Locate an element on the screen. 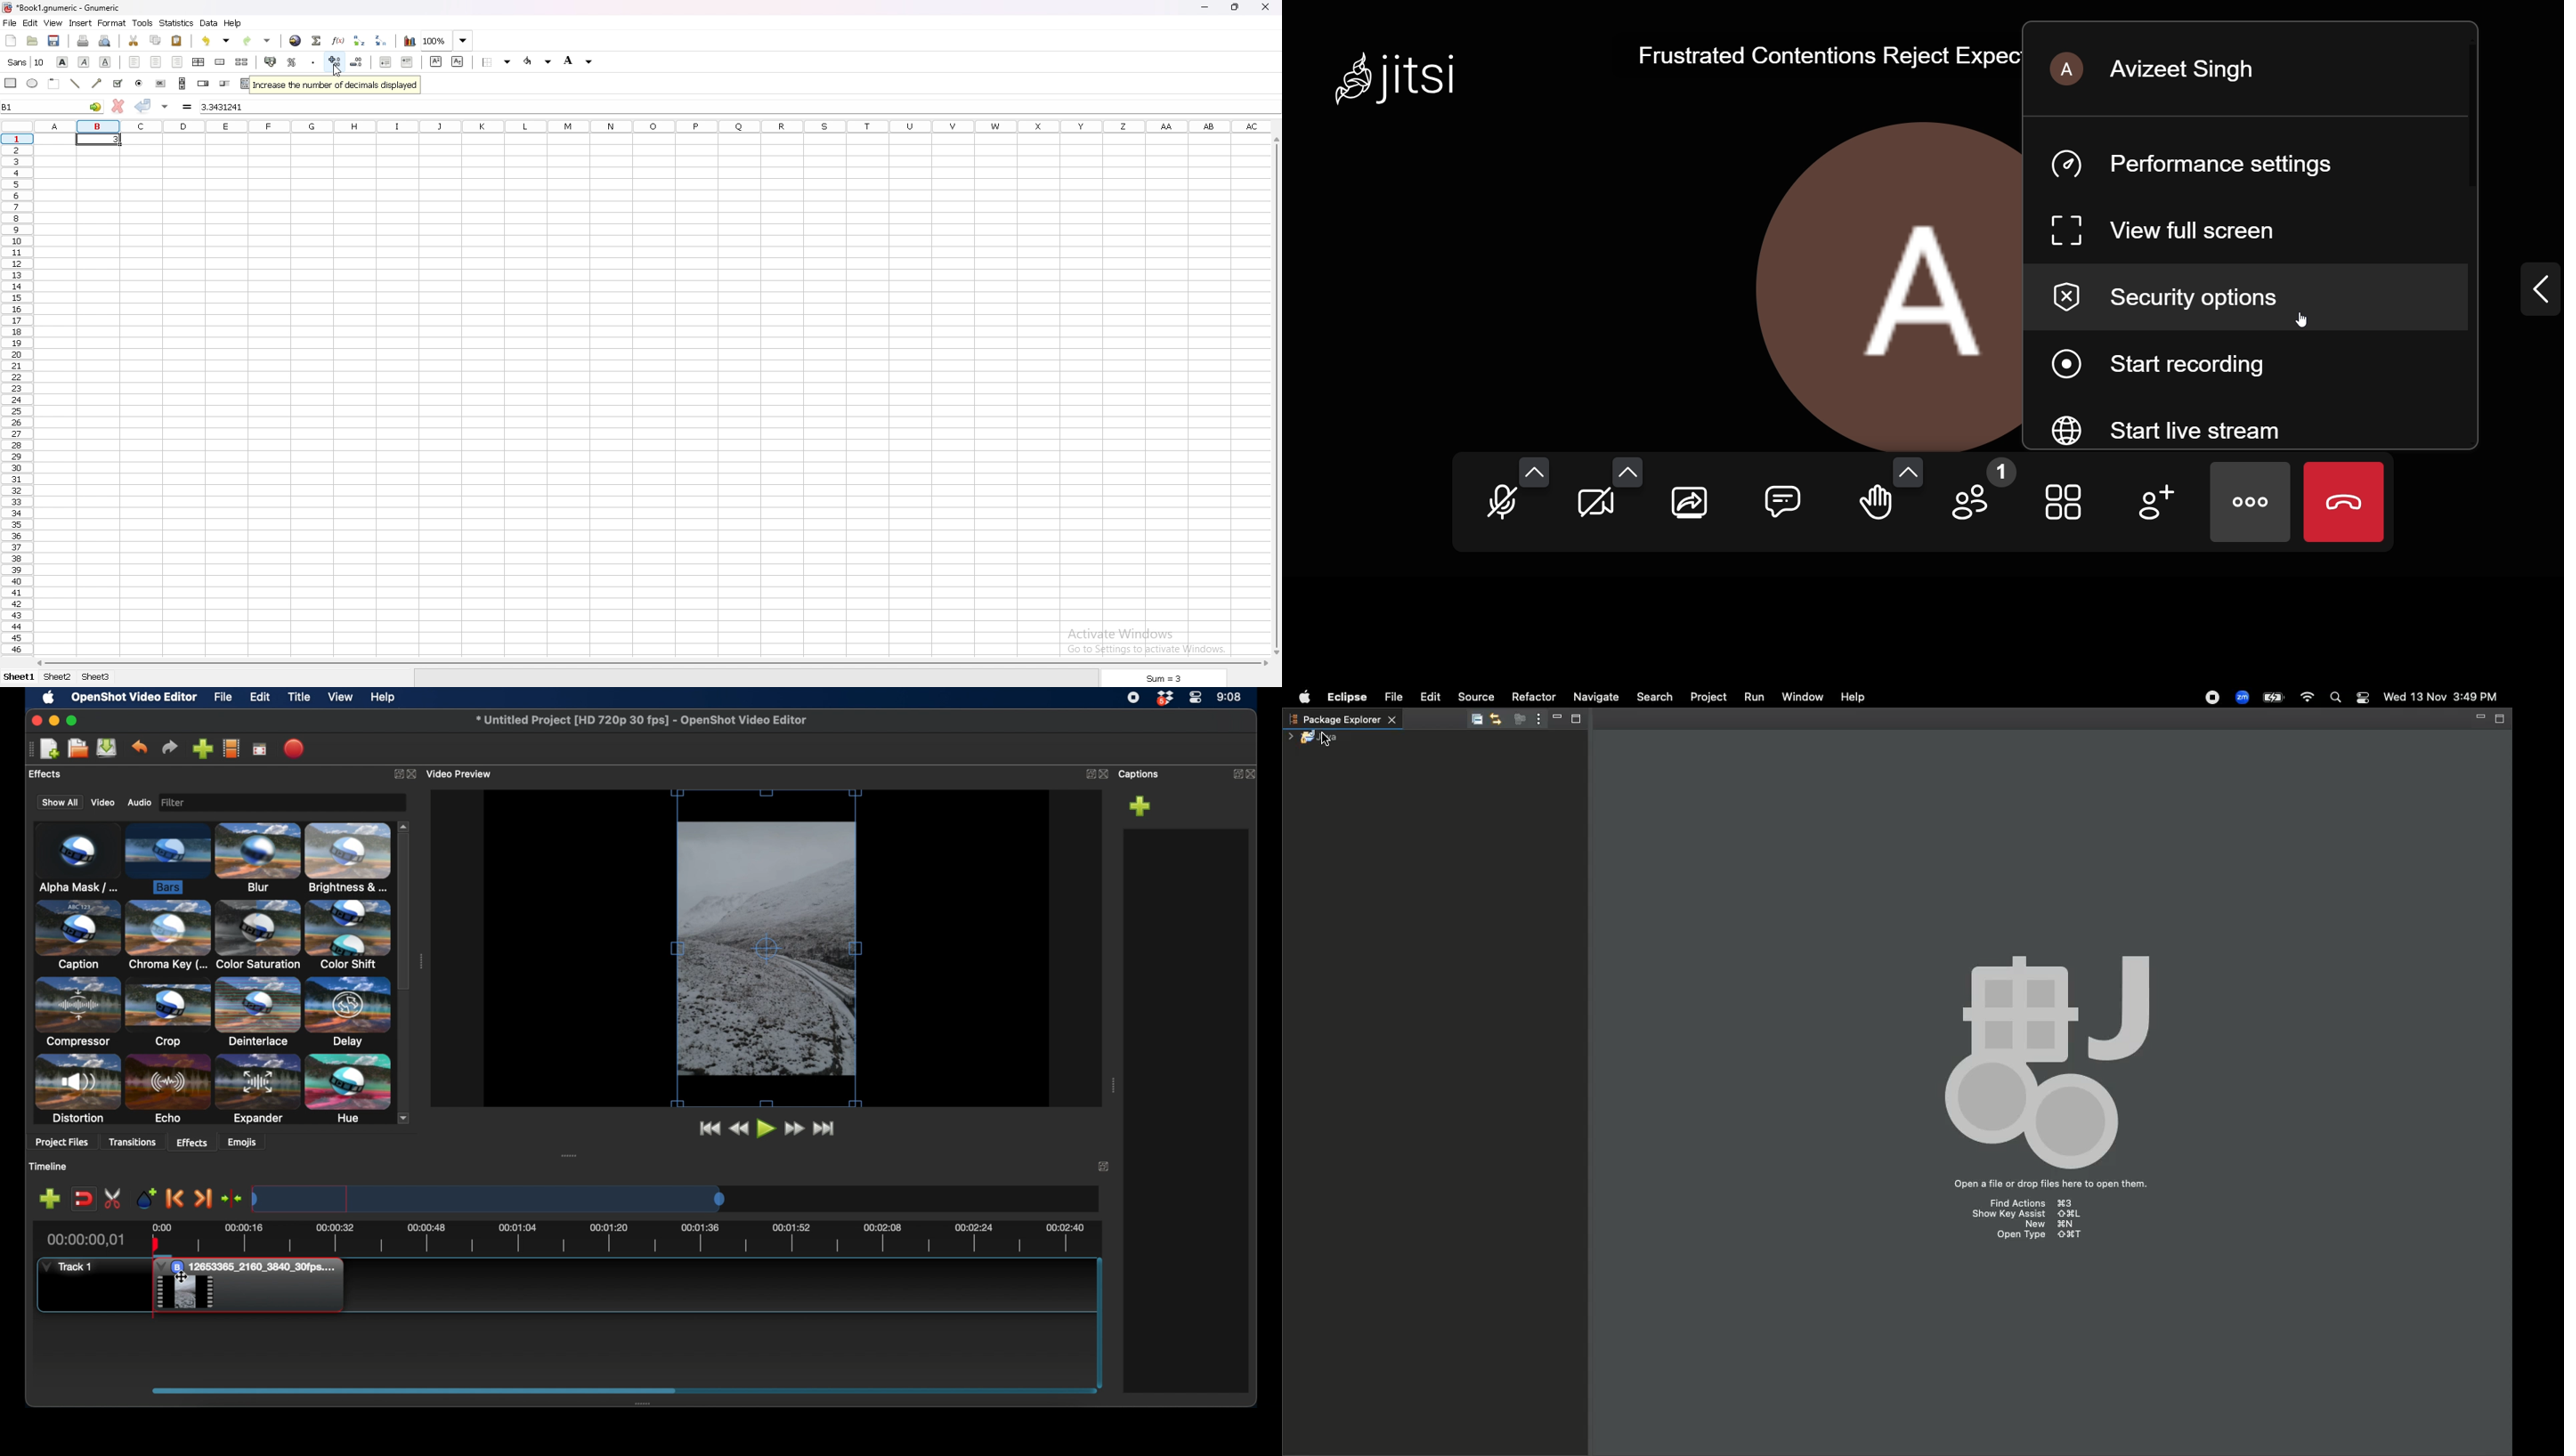 Image resolution: width=2576 pixels, height=1456 pixels. disable snapping is located at coordinates (83, 1199).